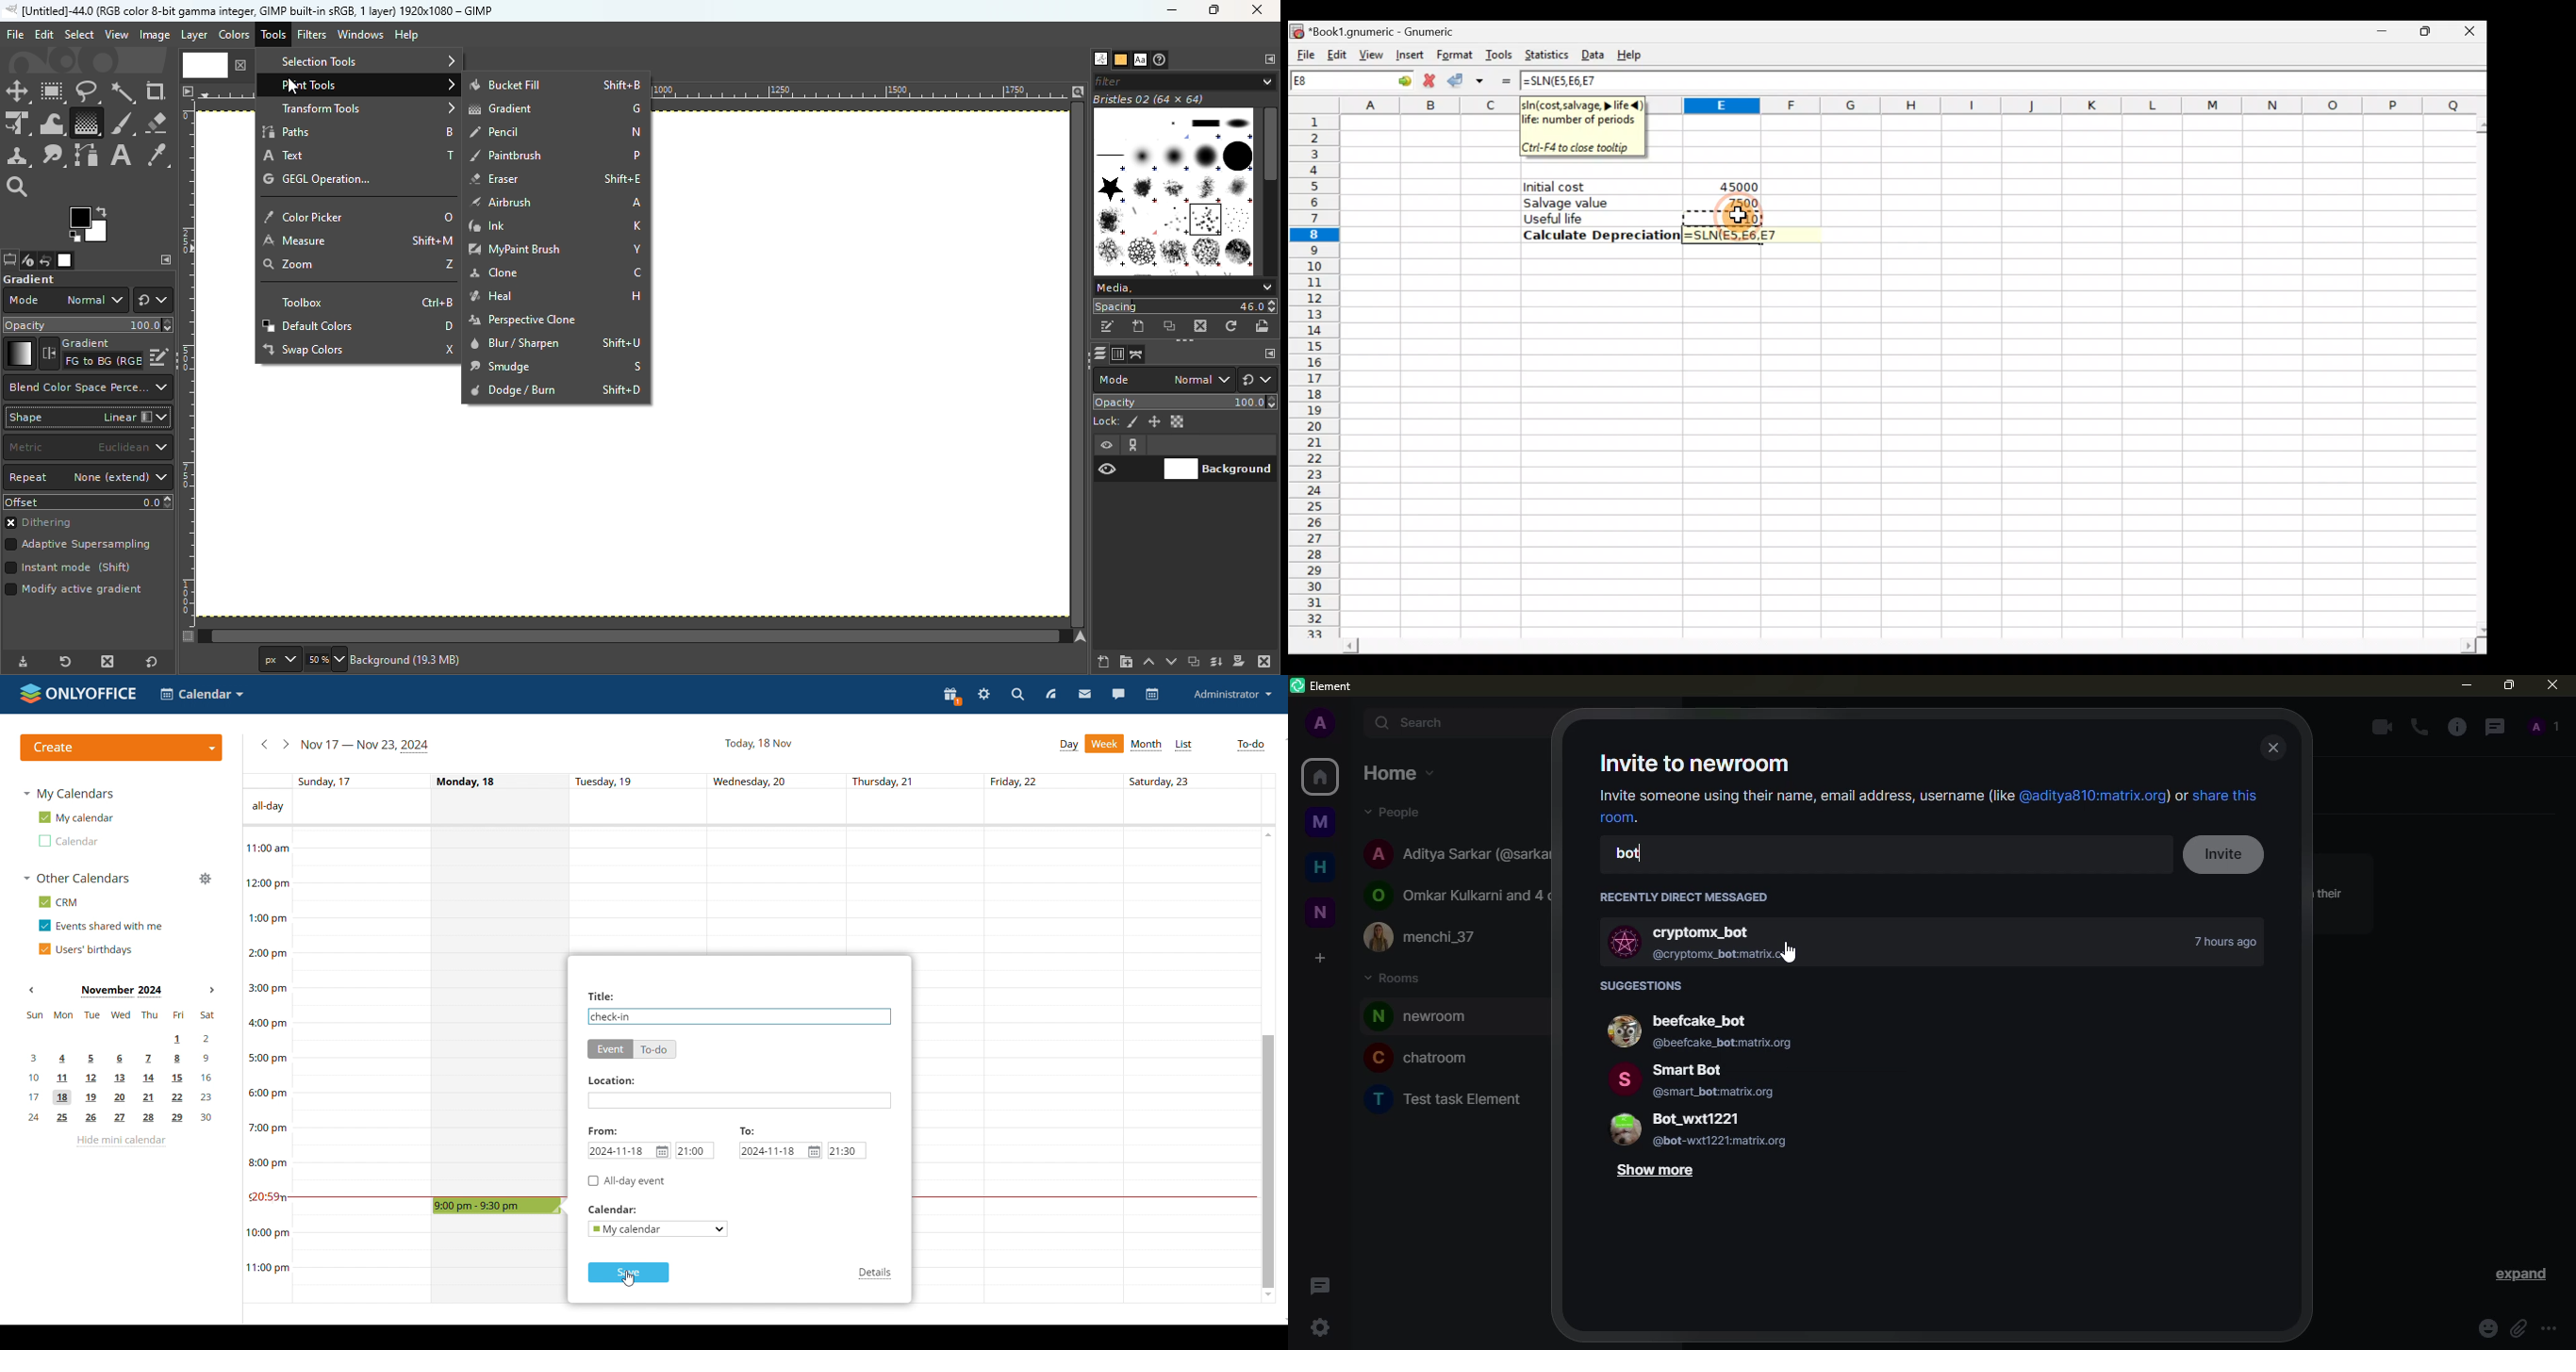 Image resolution: width=2576 pixels, height=1372 pixels. What do you see at coordinates (1737, 203) in the screenshot?
I see `7500` at bounding box center [1737, 203].